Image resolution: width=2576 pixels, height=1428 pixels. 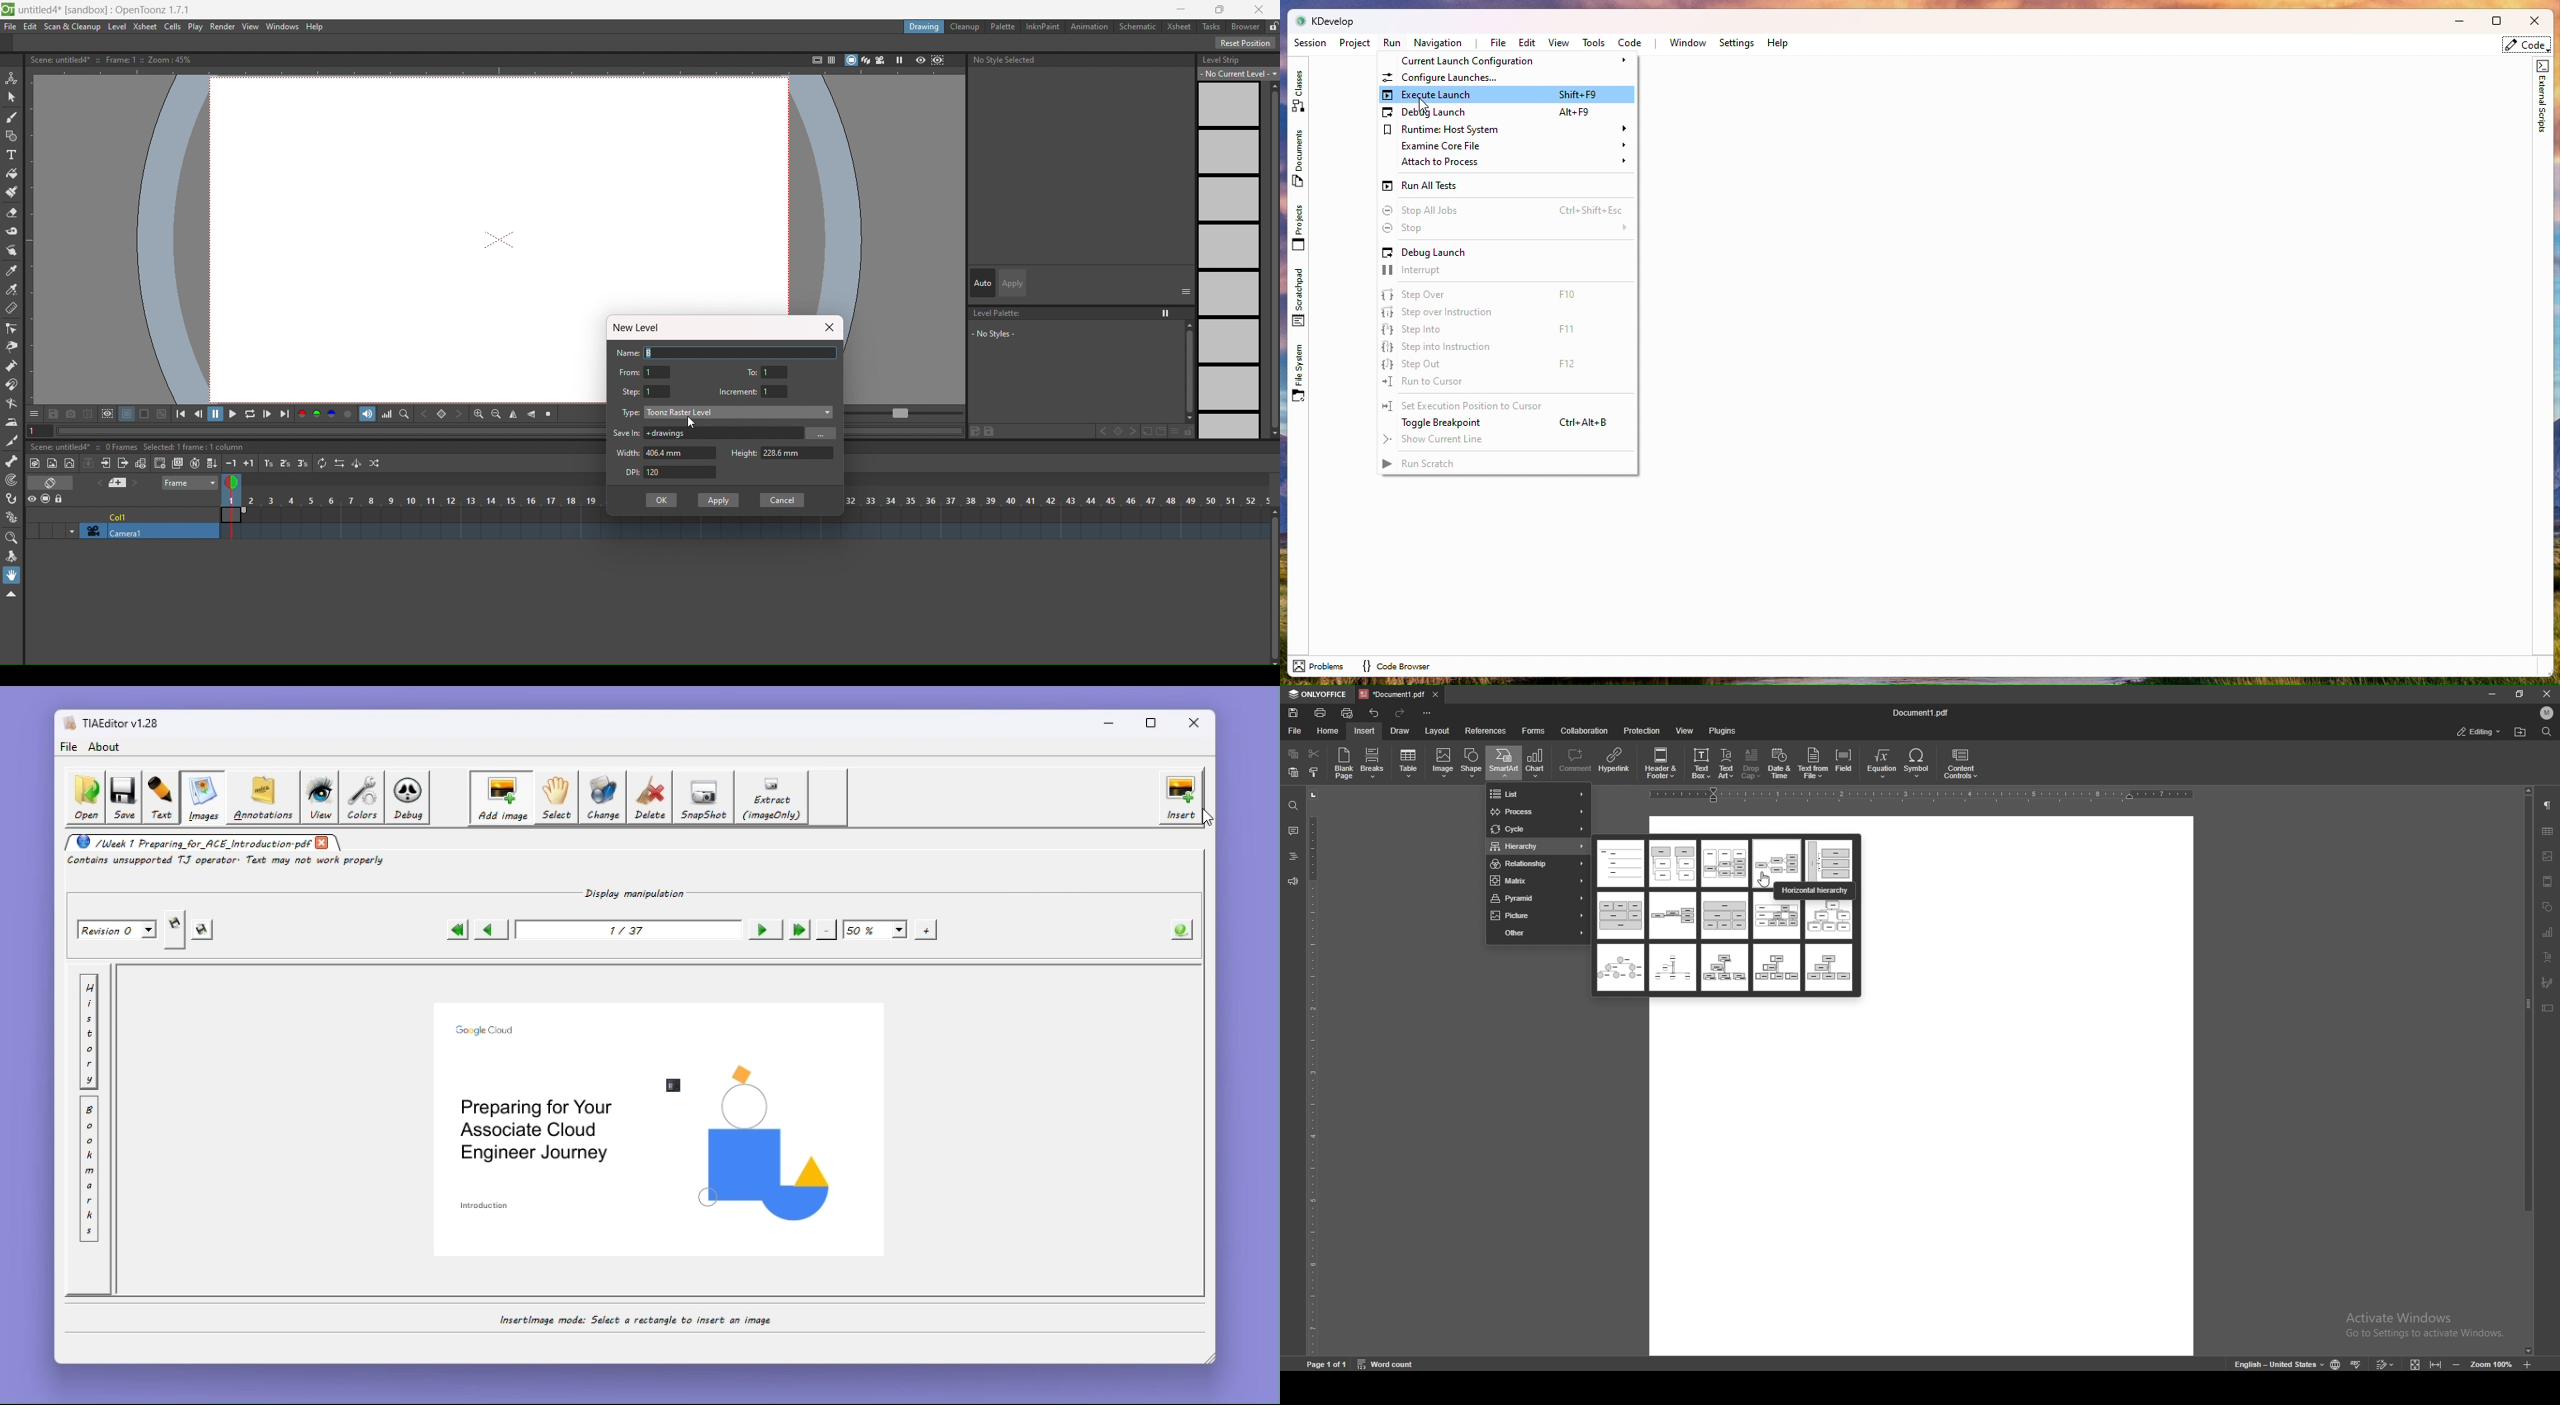 I want to click on hierarchy, so click(x=1777, y=920).